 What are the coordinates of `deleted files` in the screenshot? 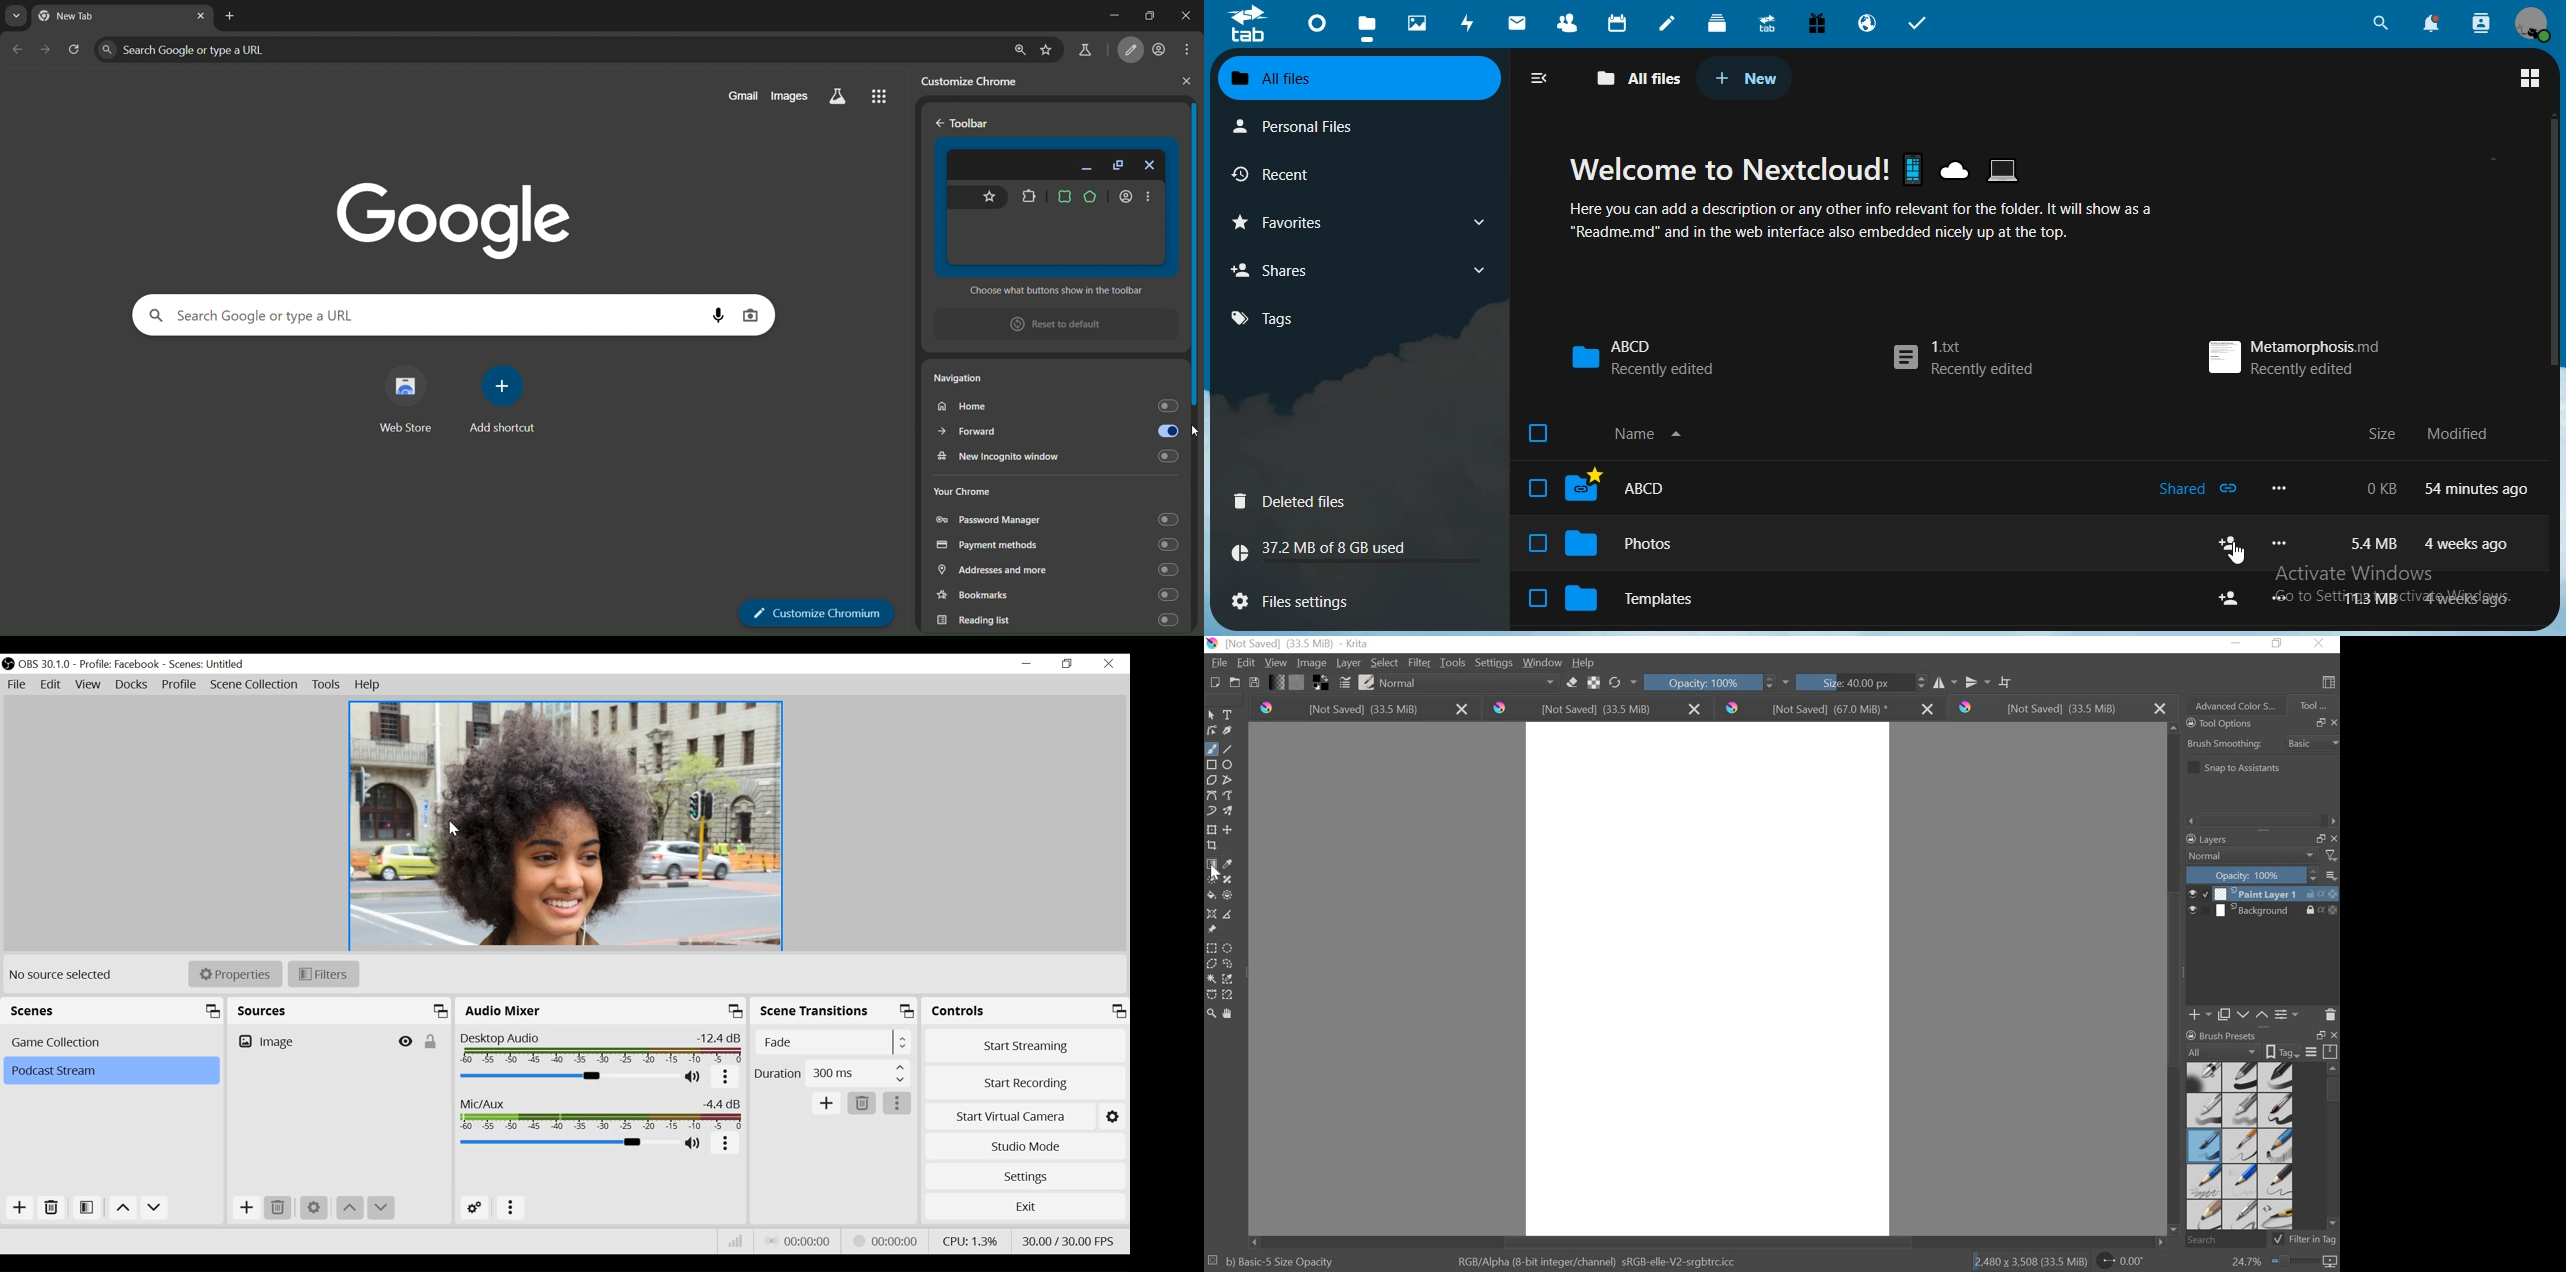 It's located at (1295, 503).